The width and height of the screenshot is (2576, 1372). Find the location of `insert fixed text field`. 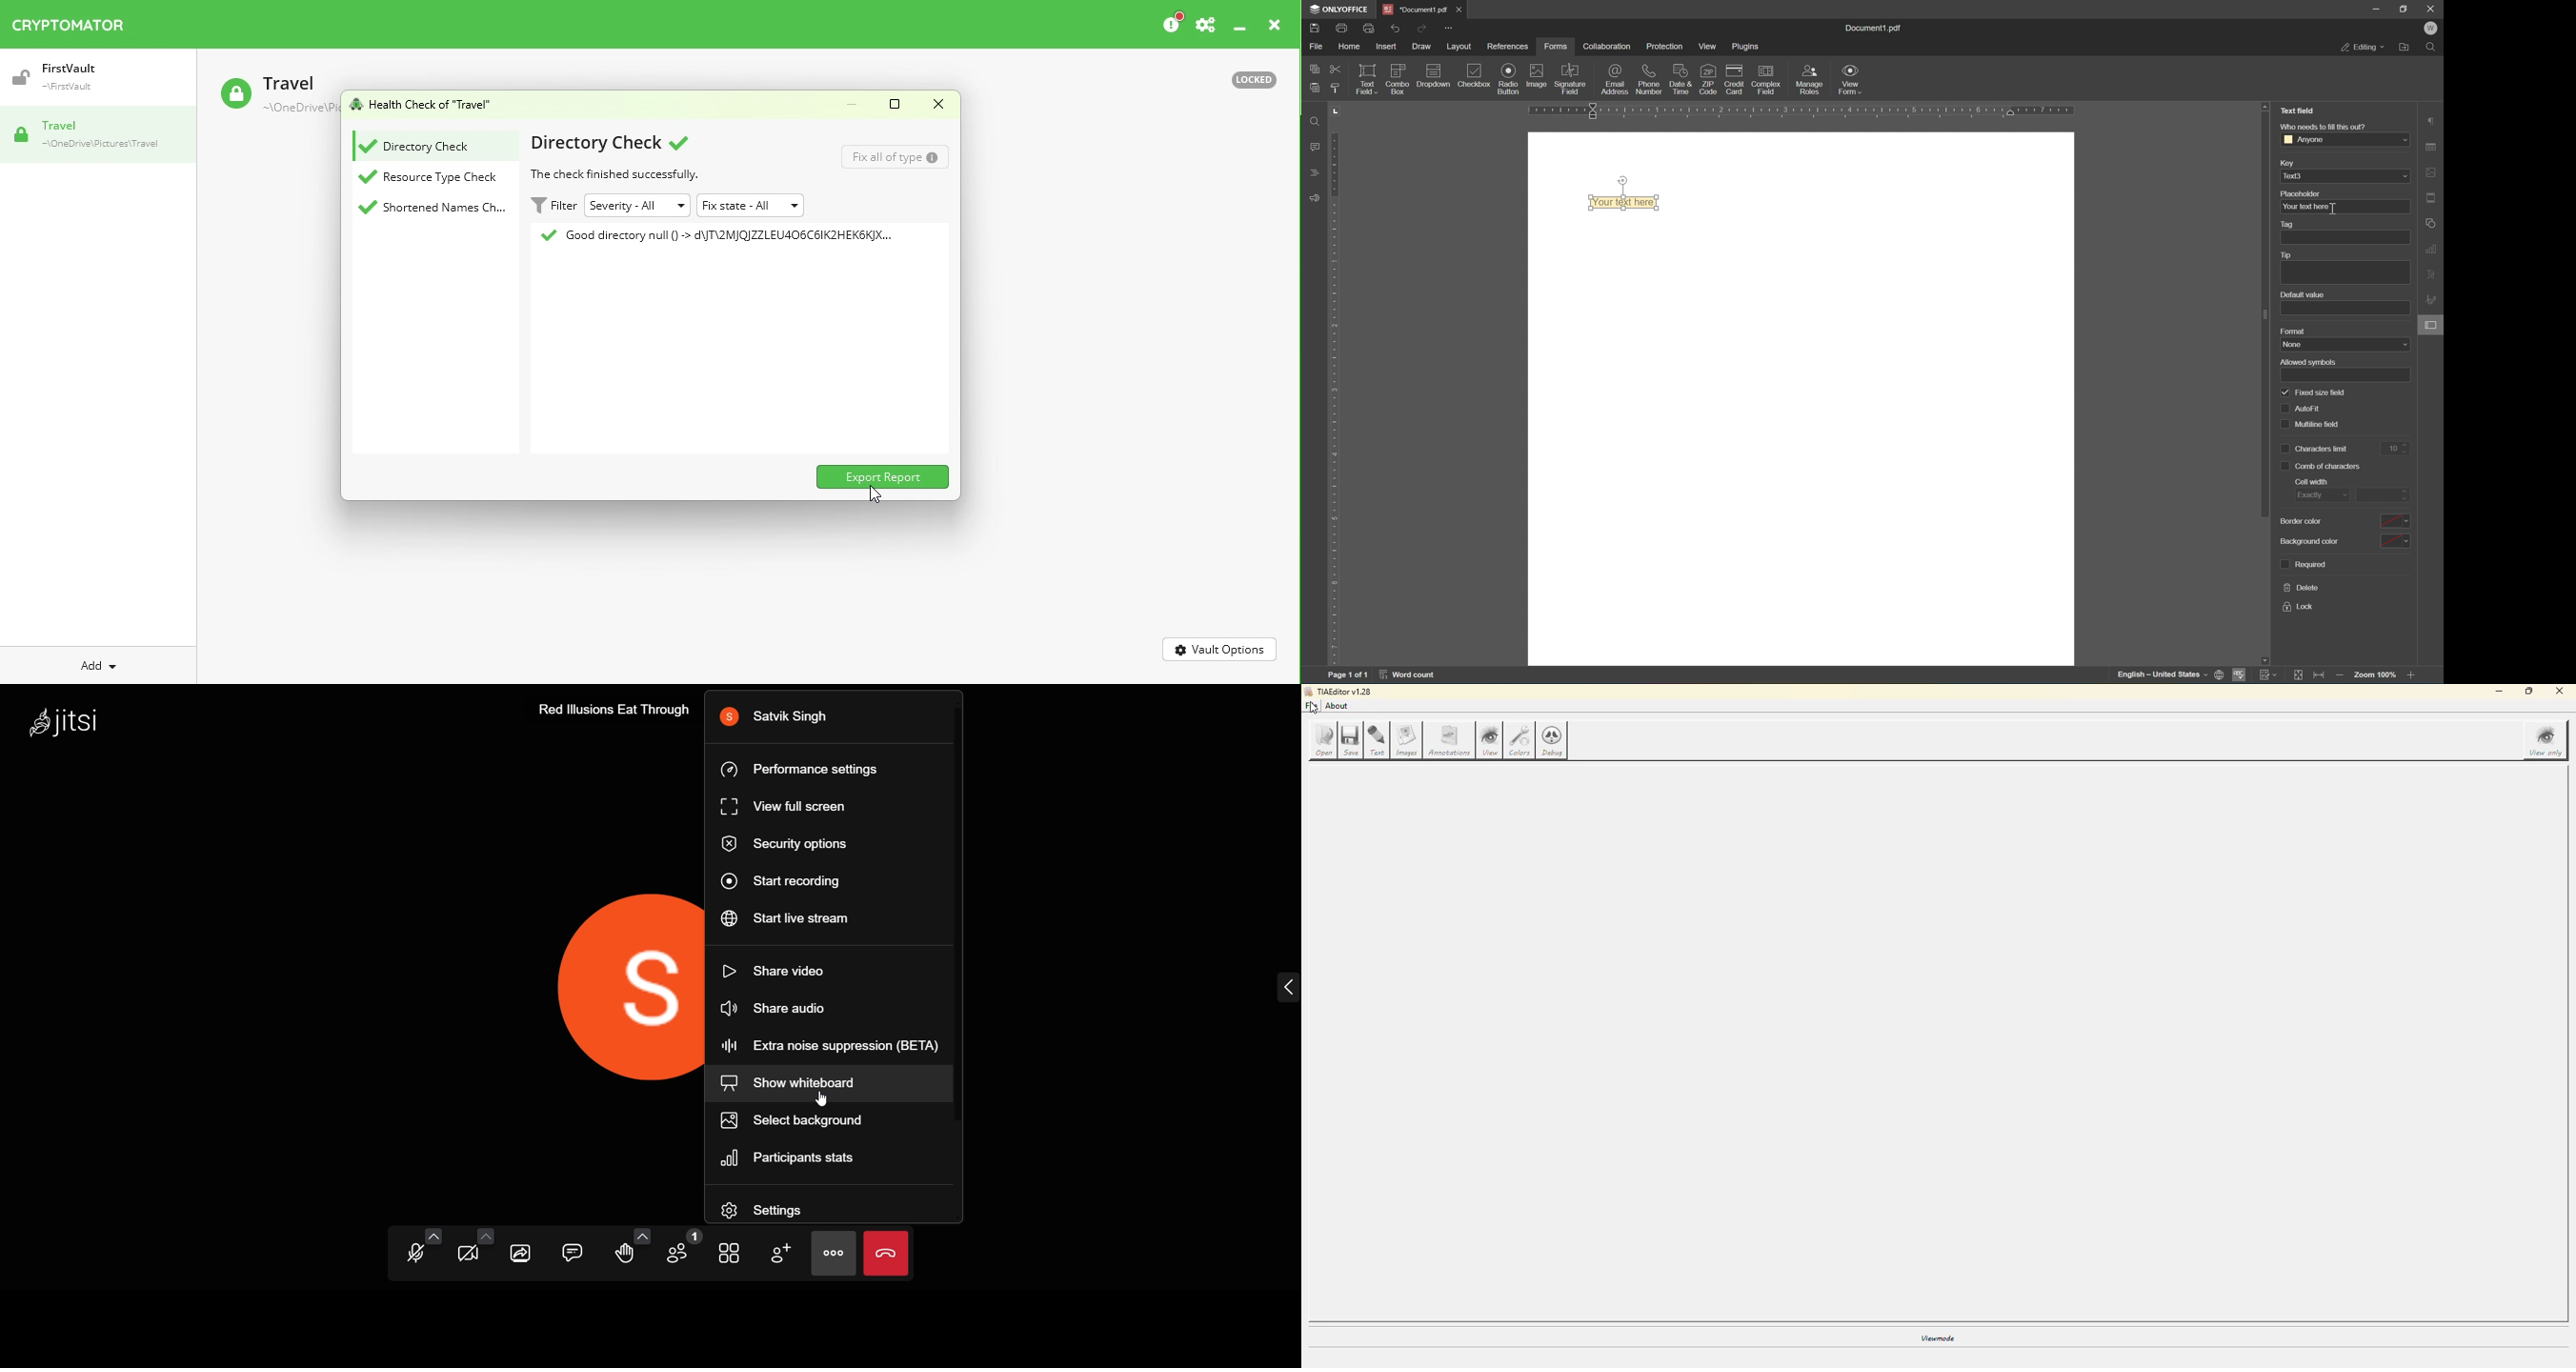

insert fixed text field is located at coordinates (1418, 92).